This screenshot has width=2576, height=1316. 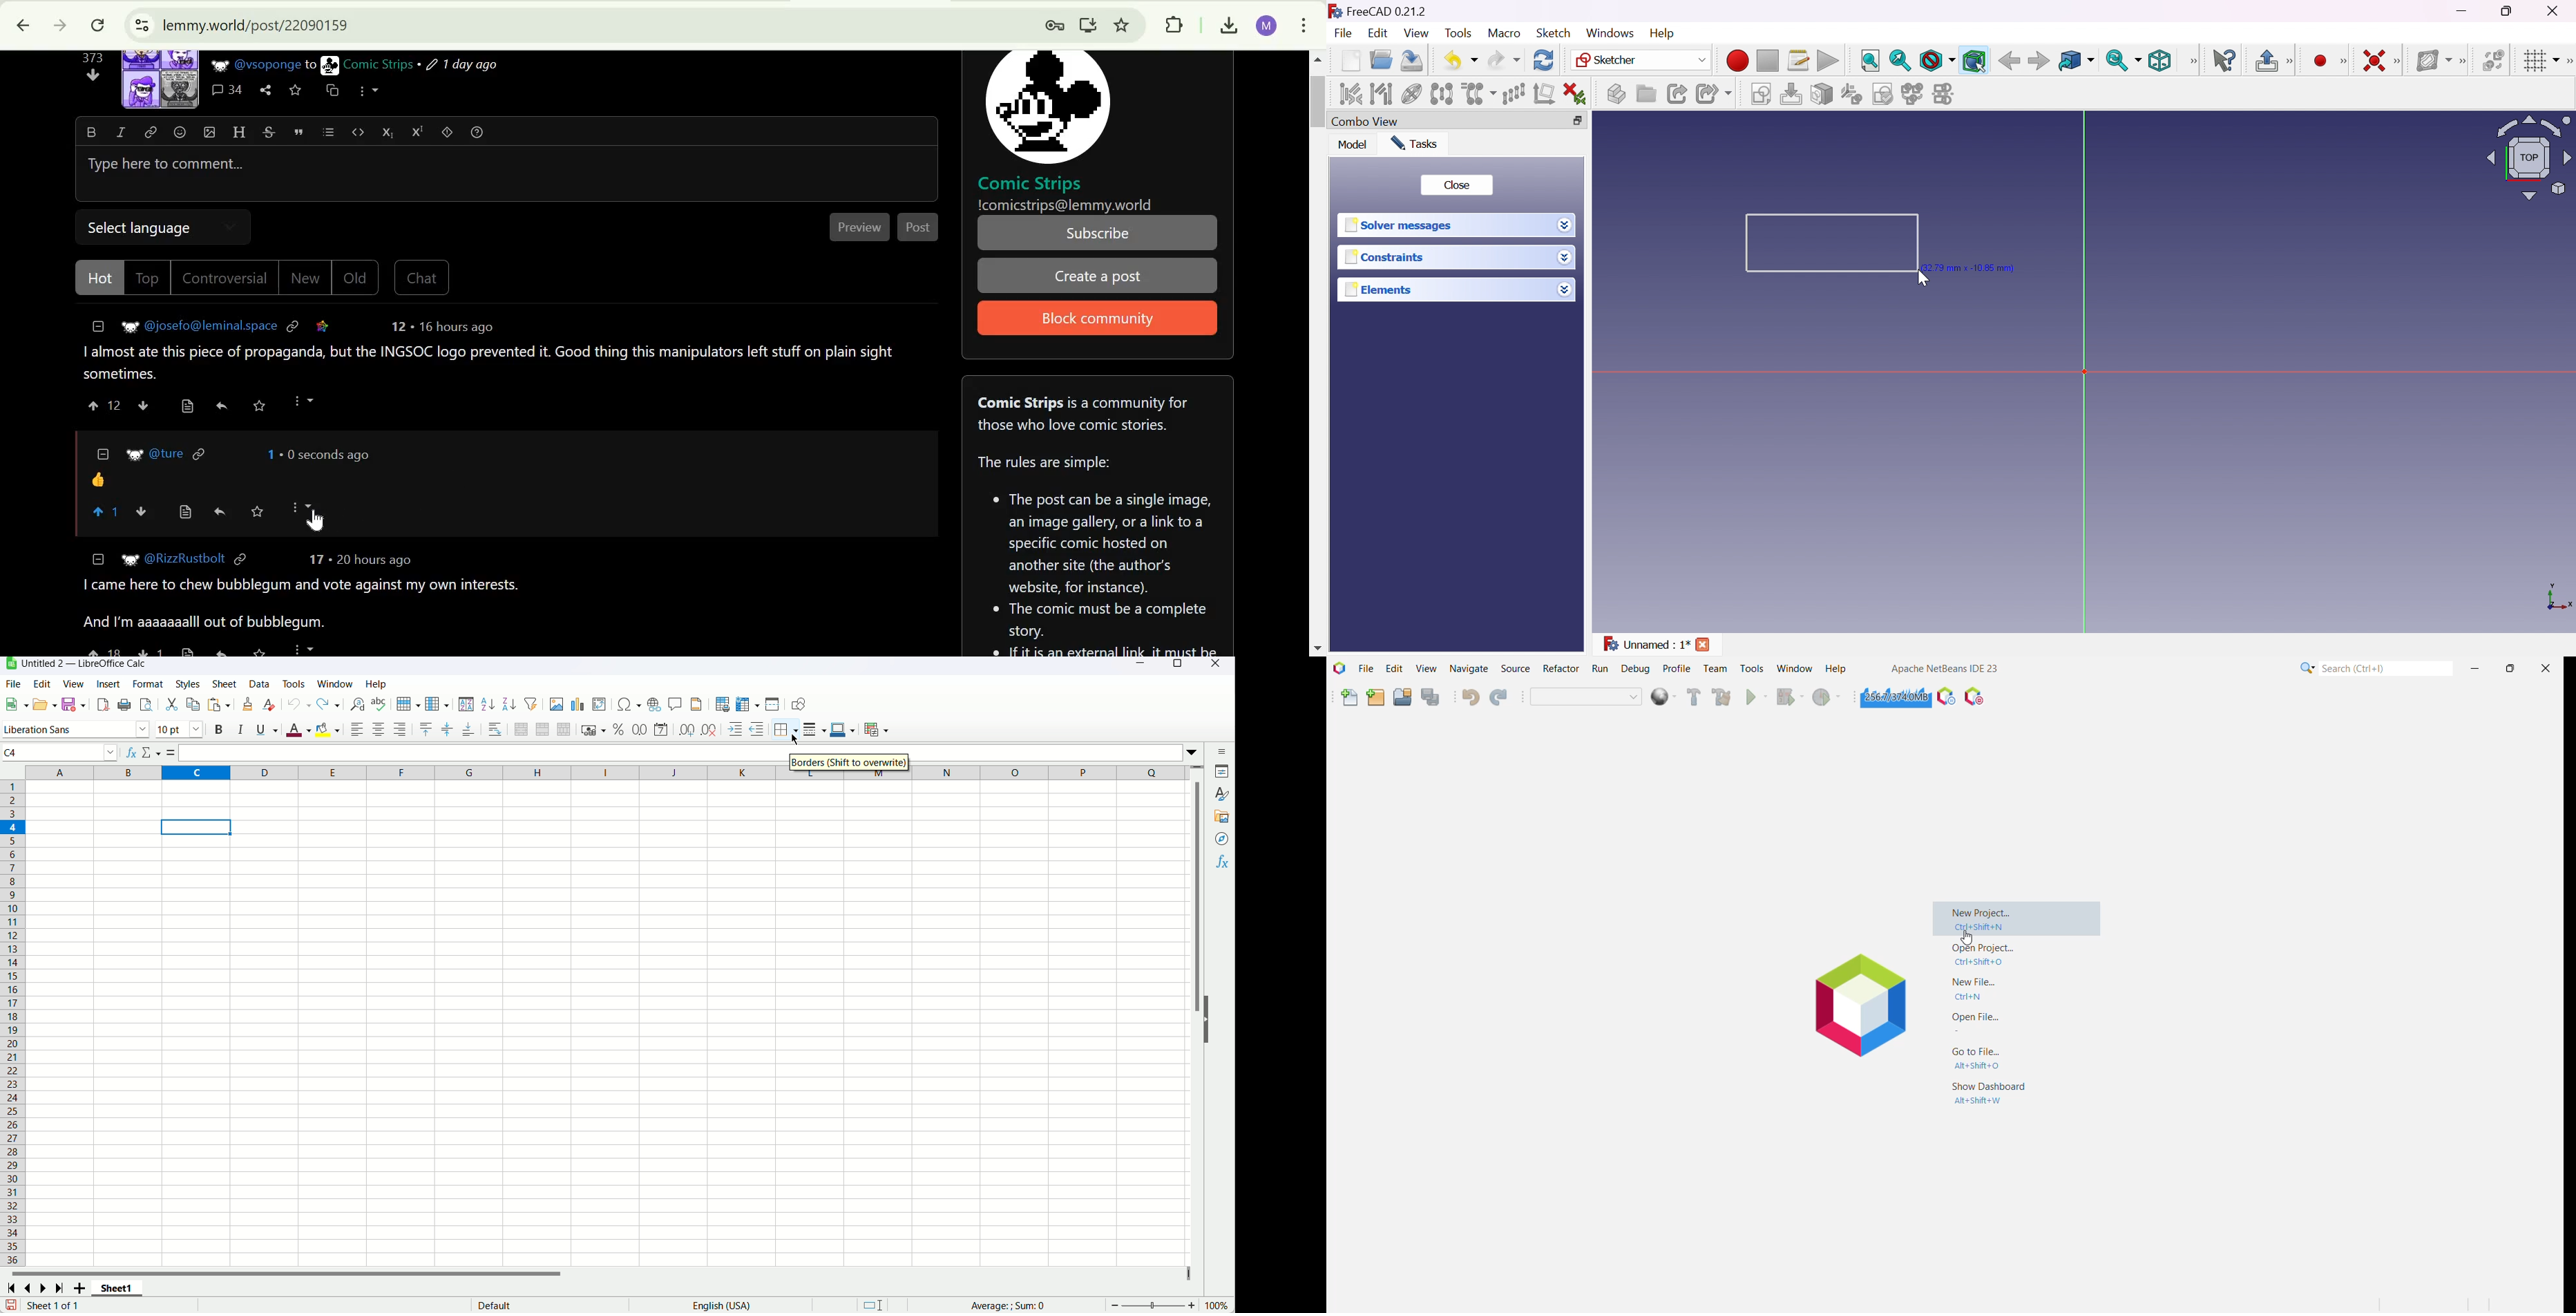 I want to click on formatting help, so click(x=478, y=131).